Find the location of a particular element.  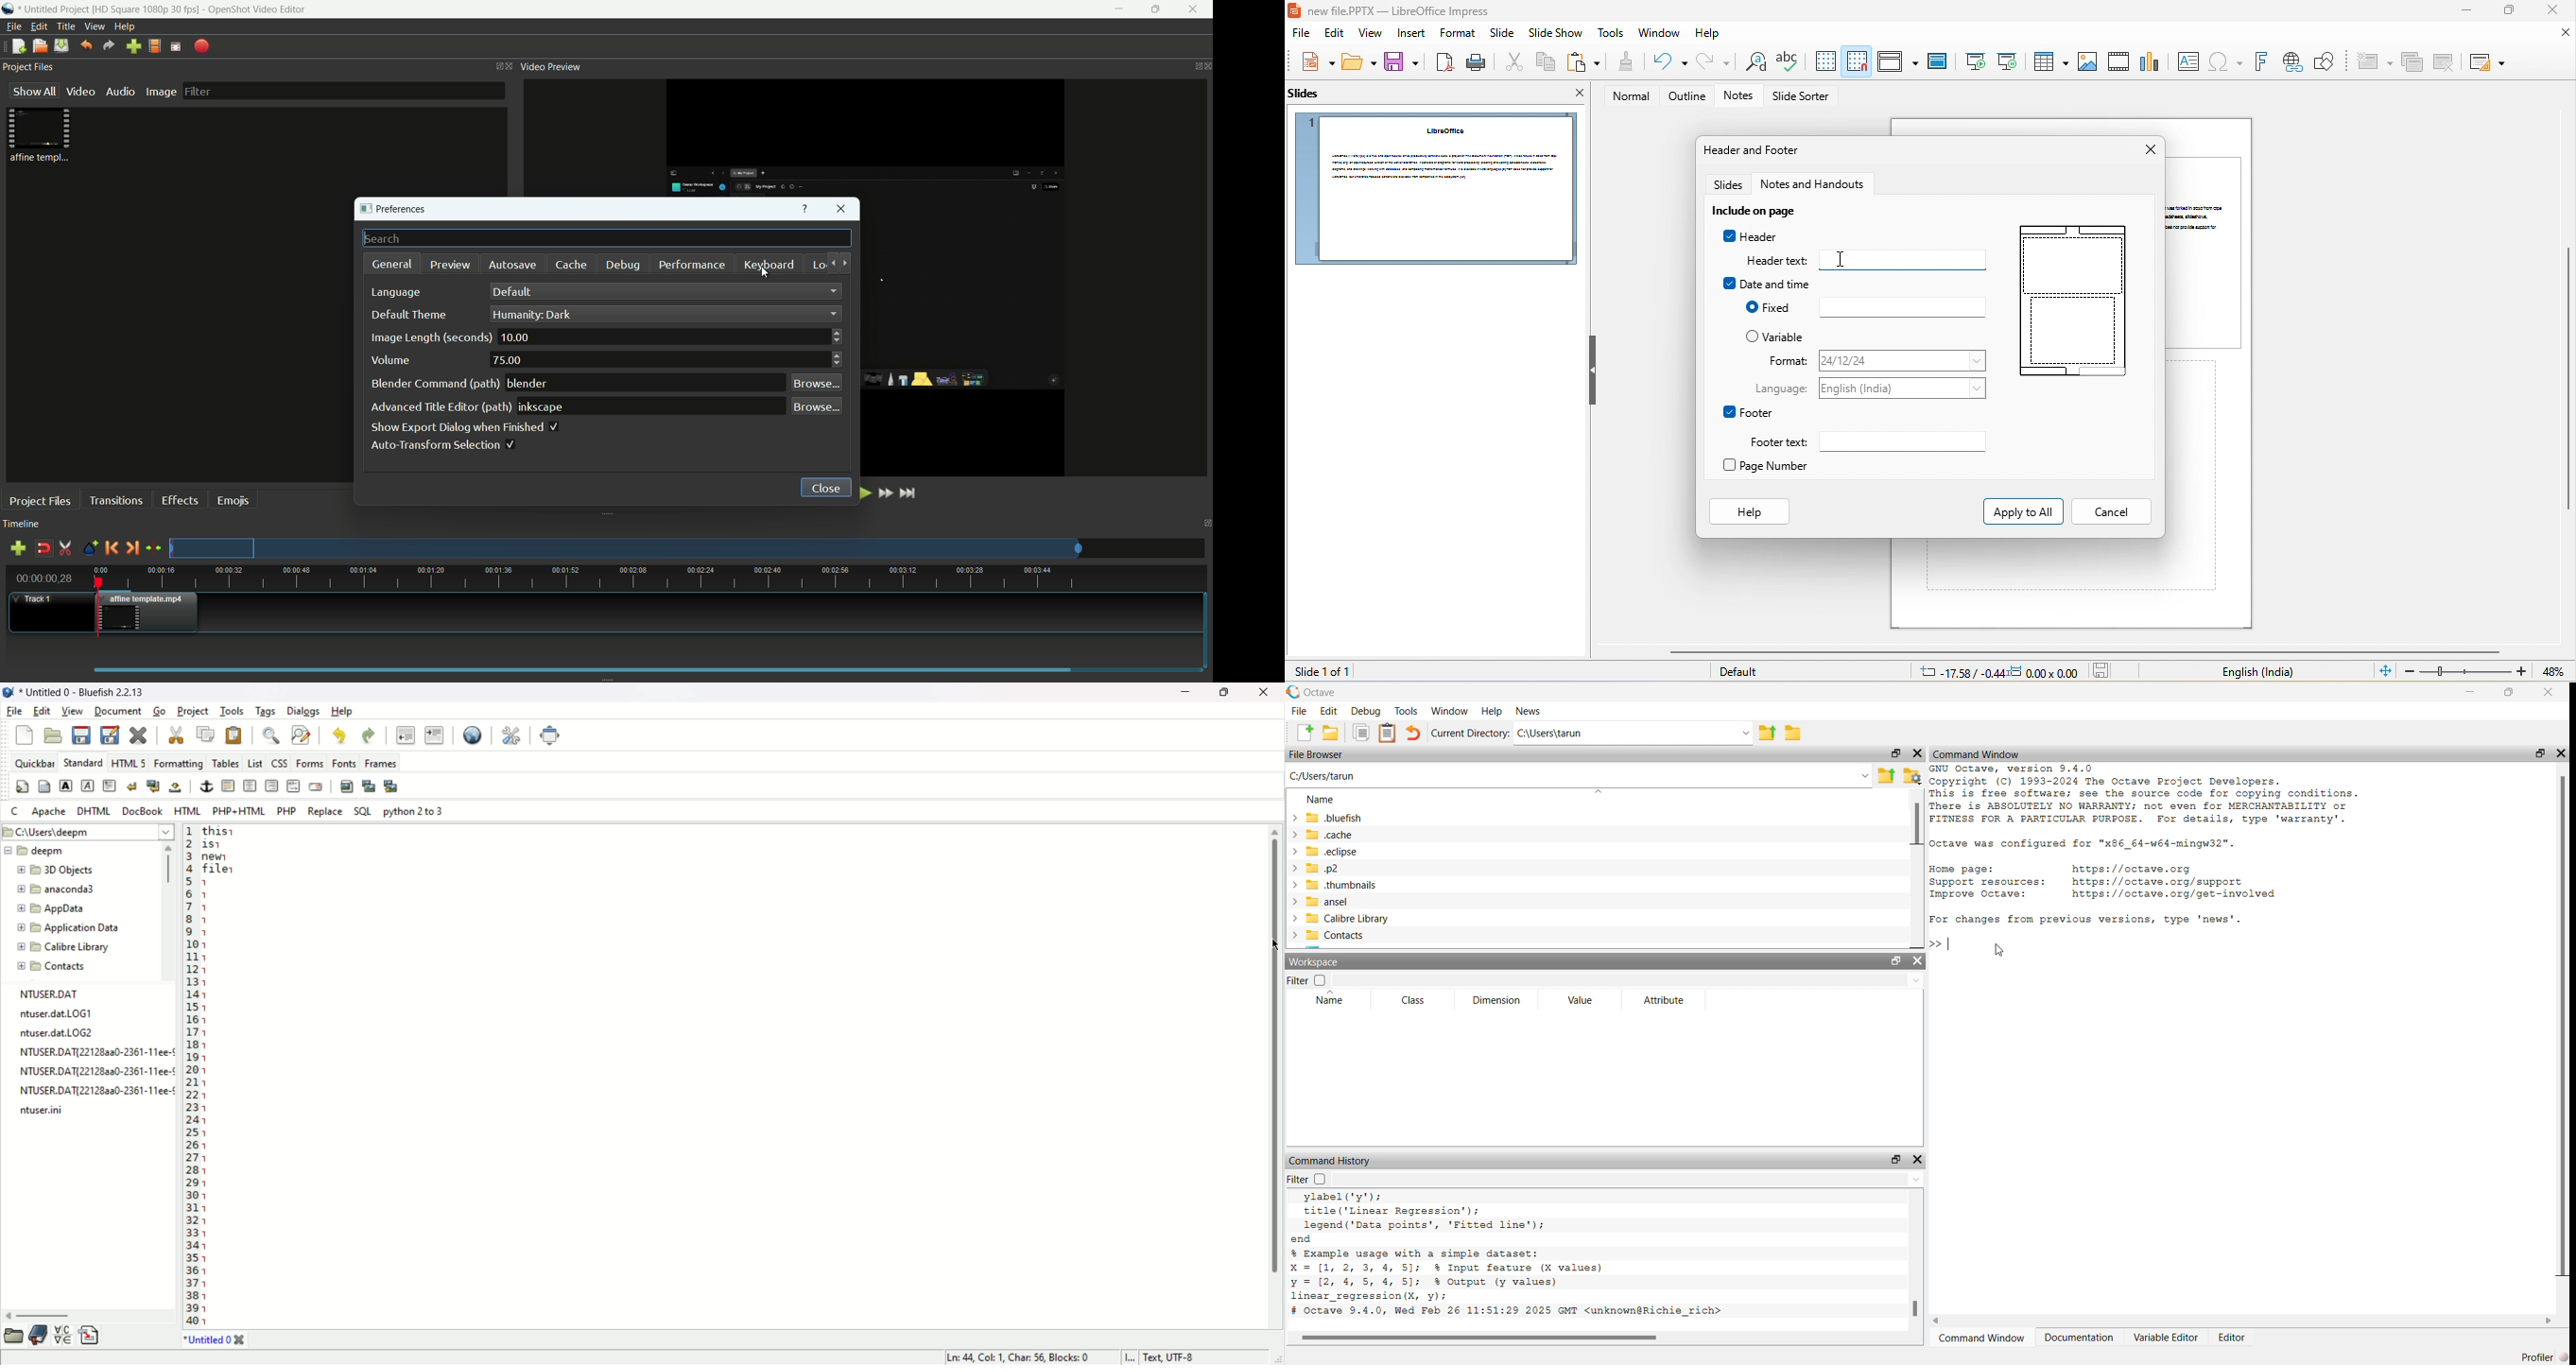

prompt cursor is located at coordinates (1933, 944).